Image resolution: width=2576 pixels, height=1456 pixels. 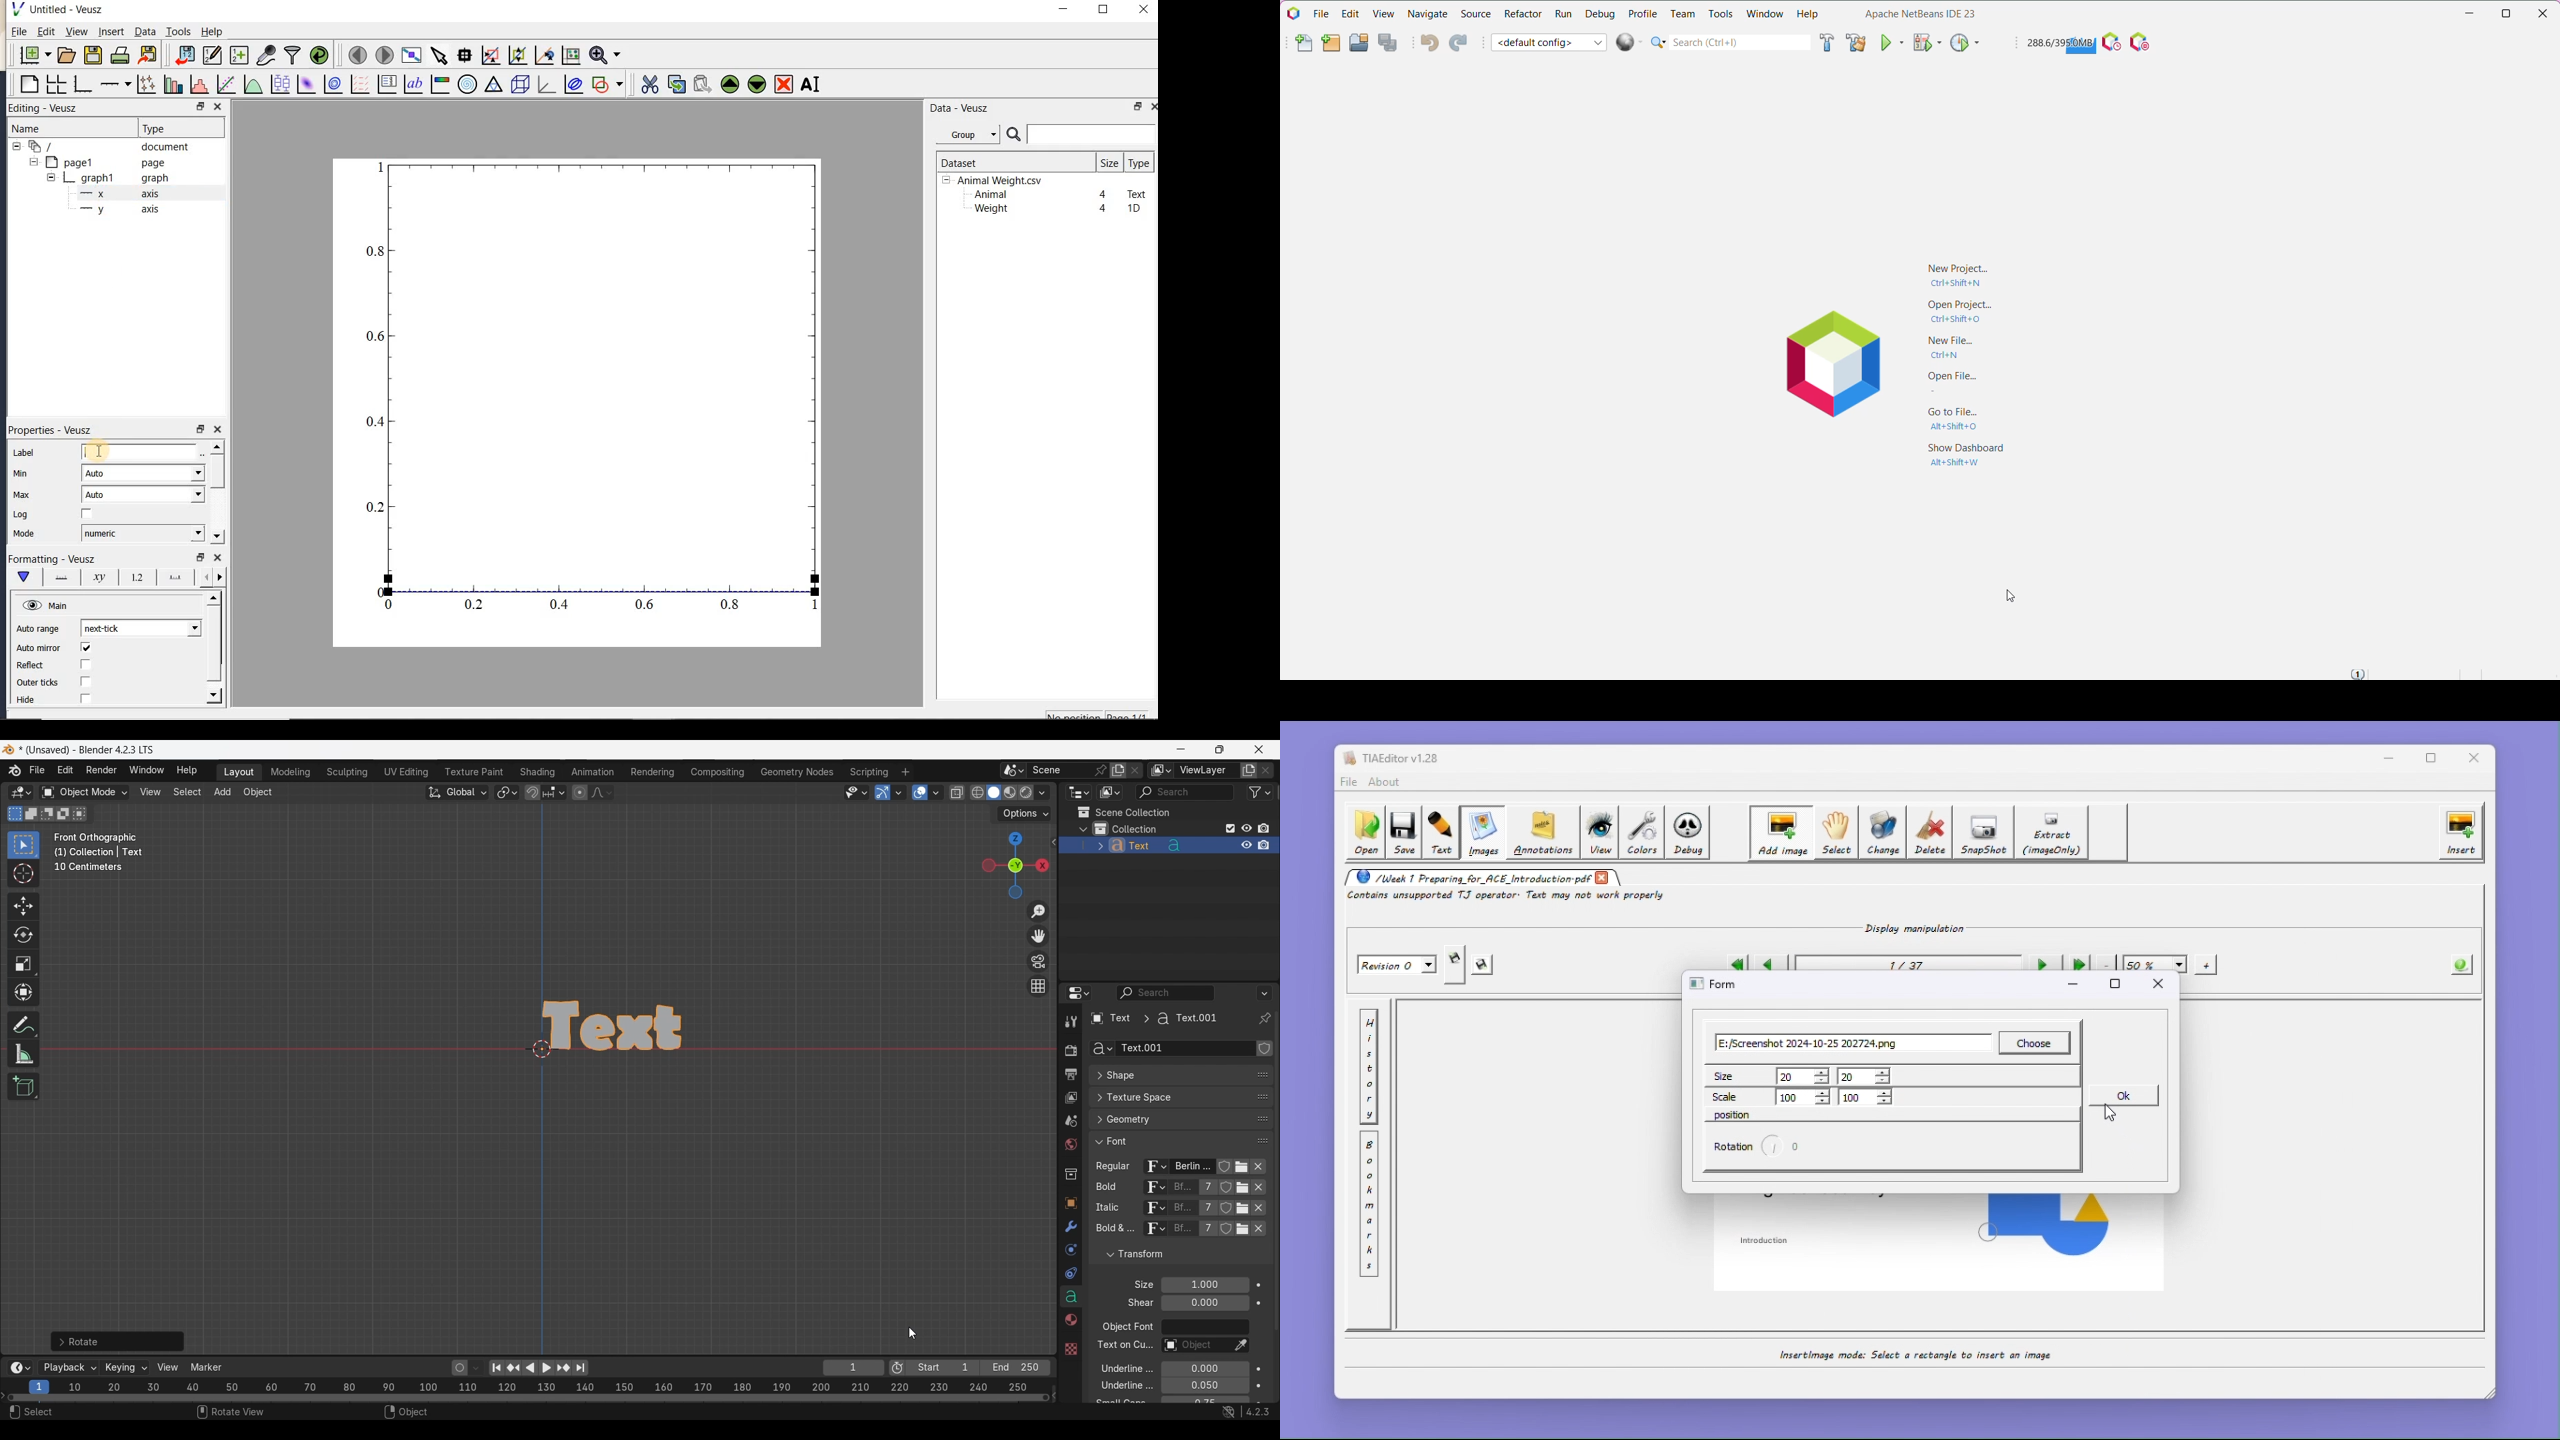 I want to click on Add cube, so click(x=23, y=1087).